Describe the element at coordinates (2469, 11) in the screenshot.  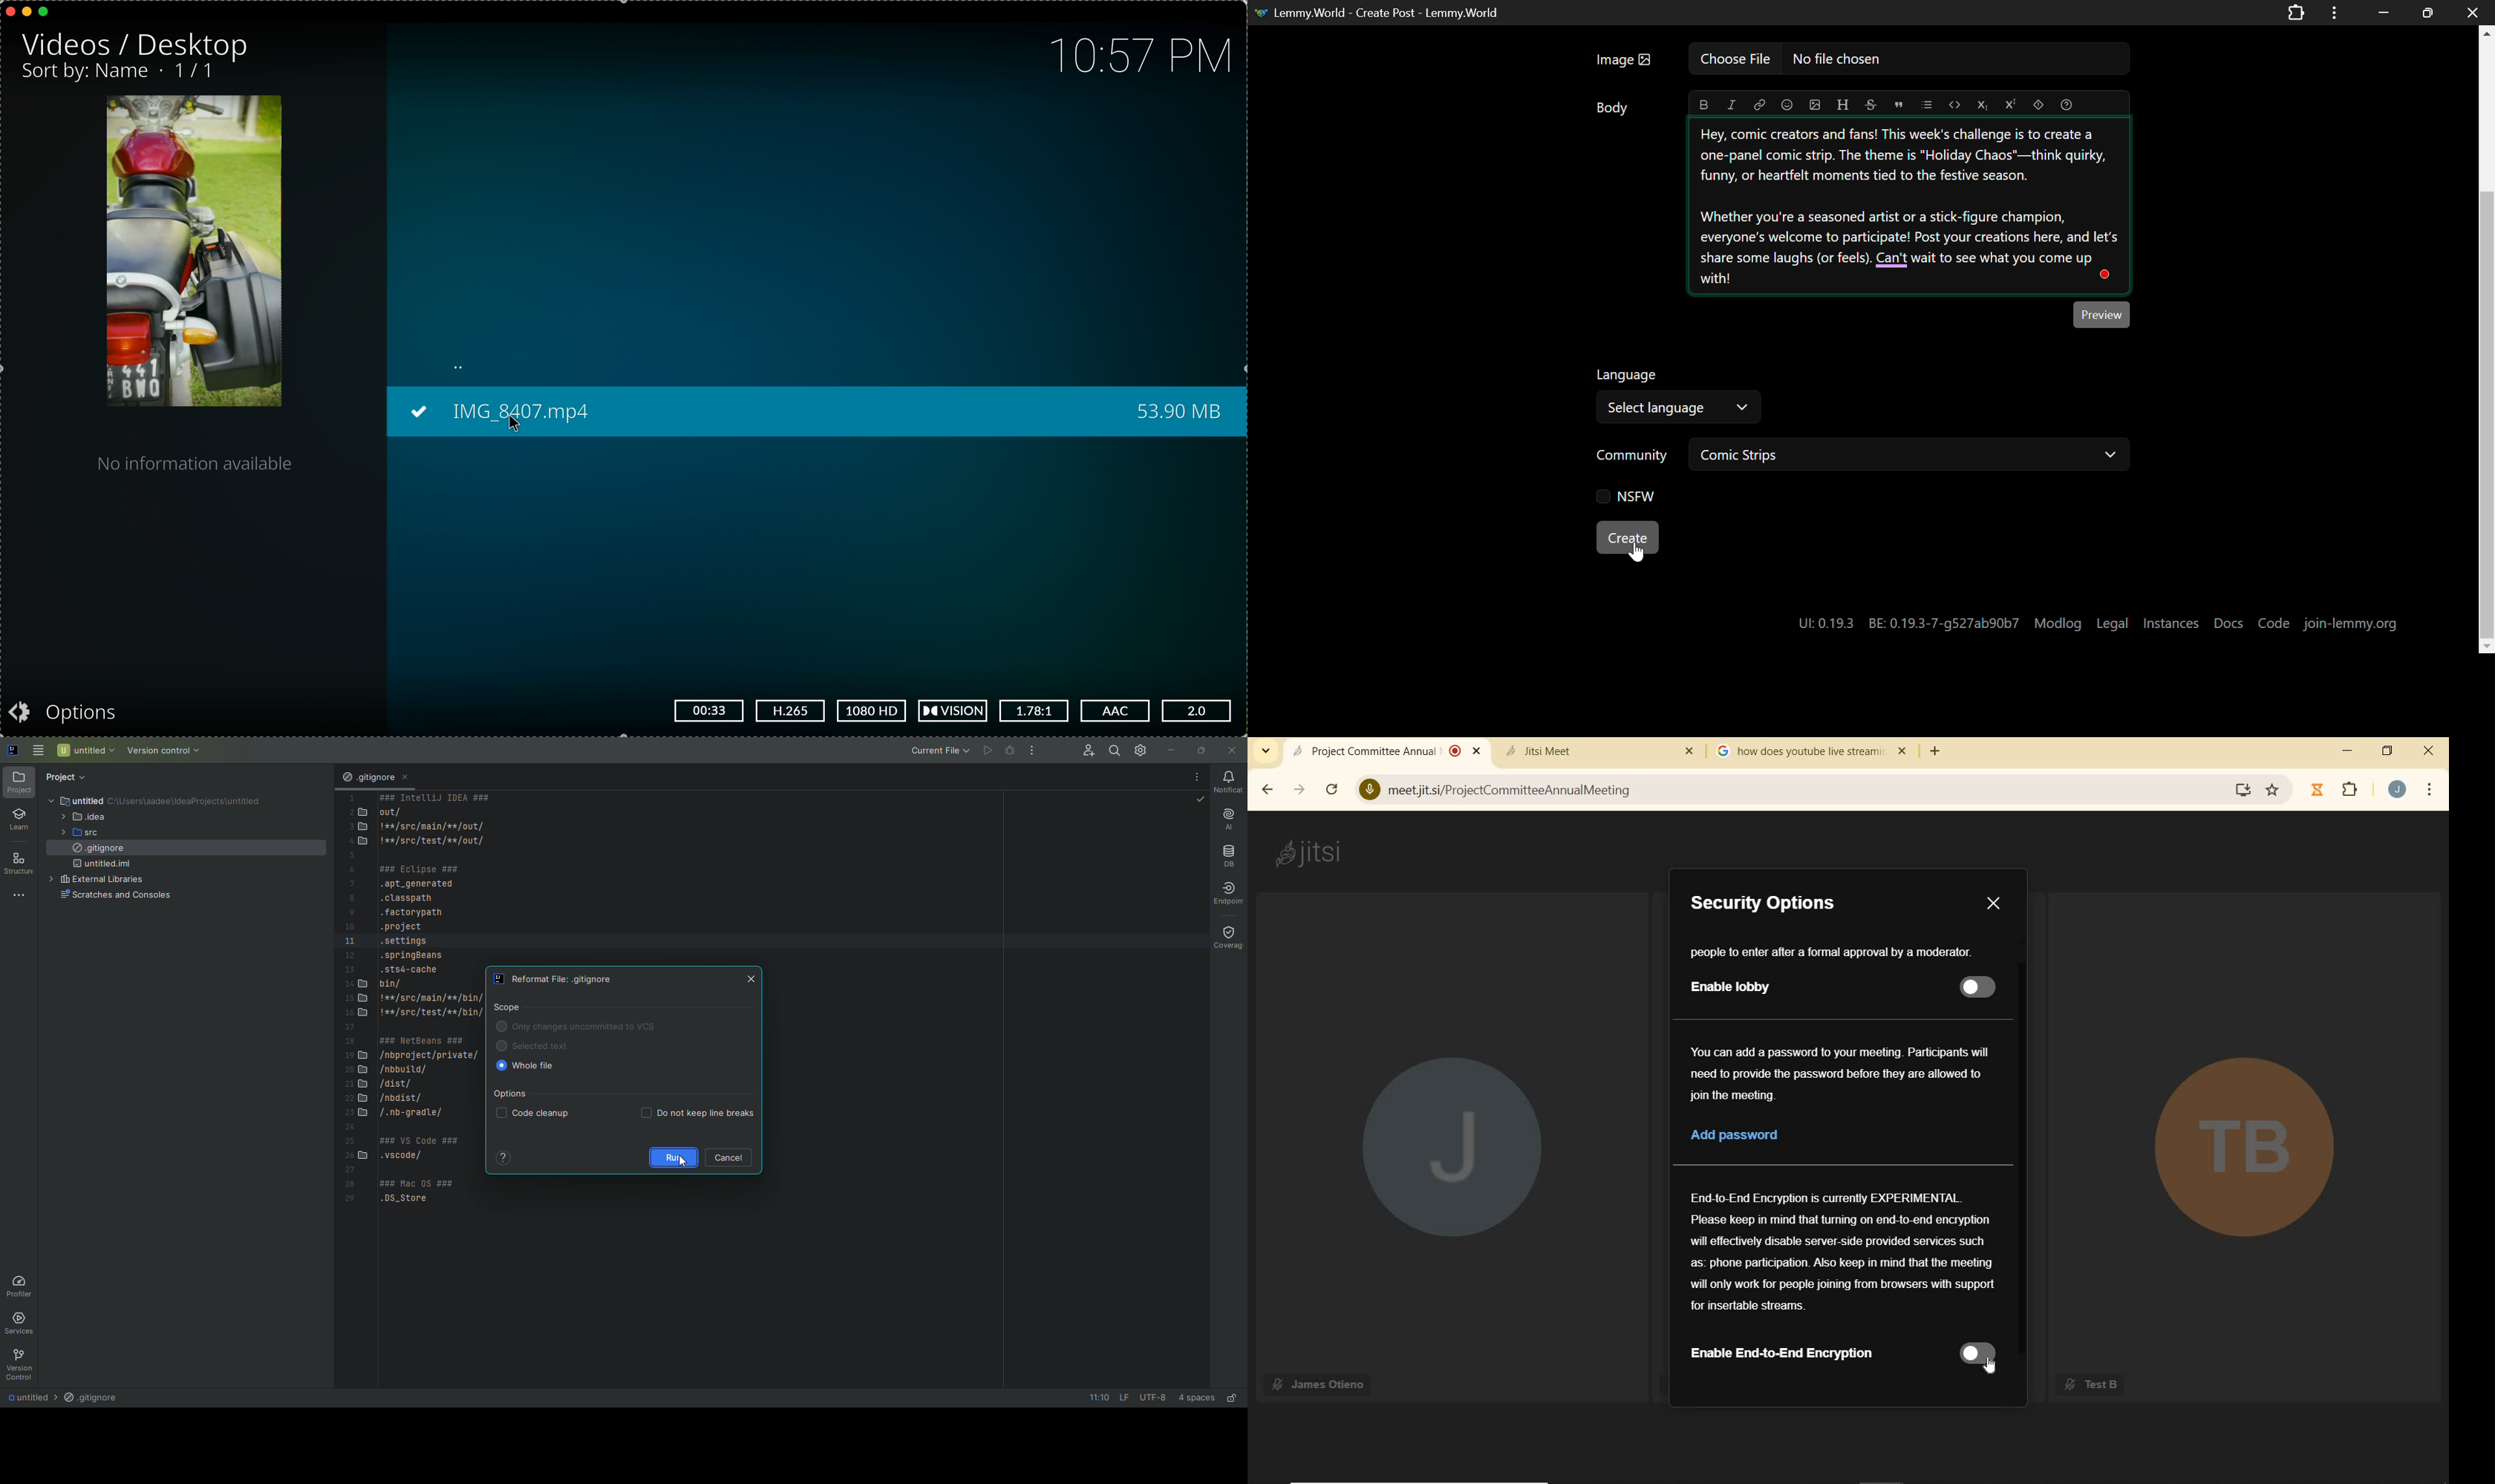
I see `Close Window` at that location.